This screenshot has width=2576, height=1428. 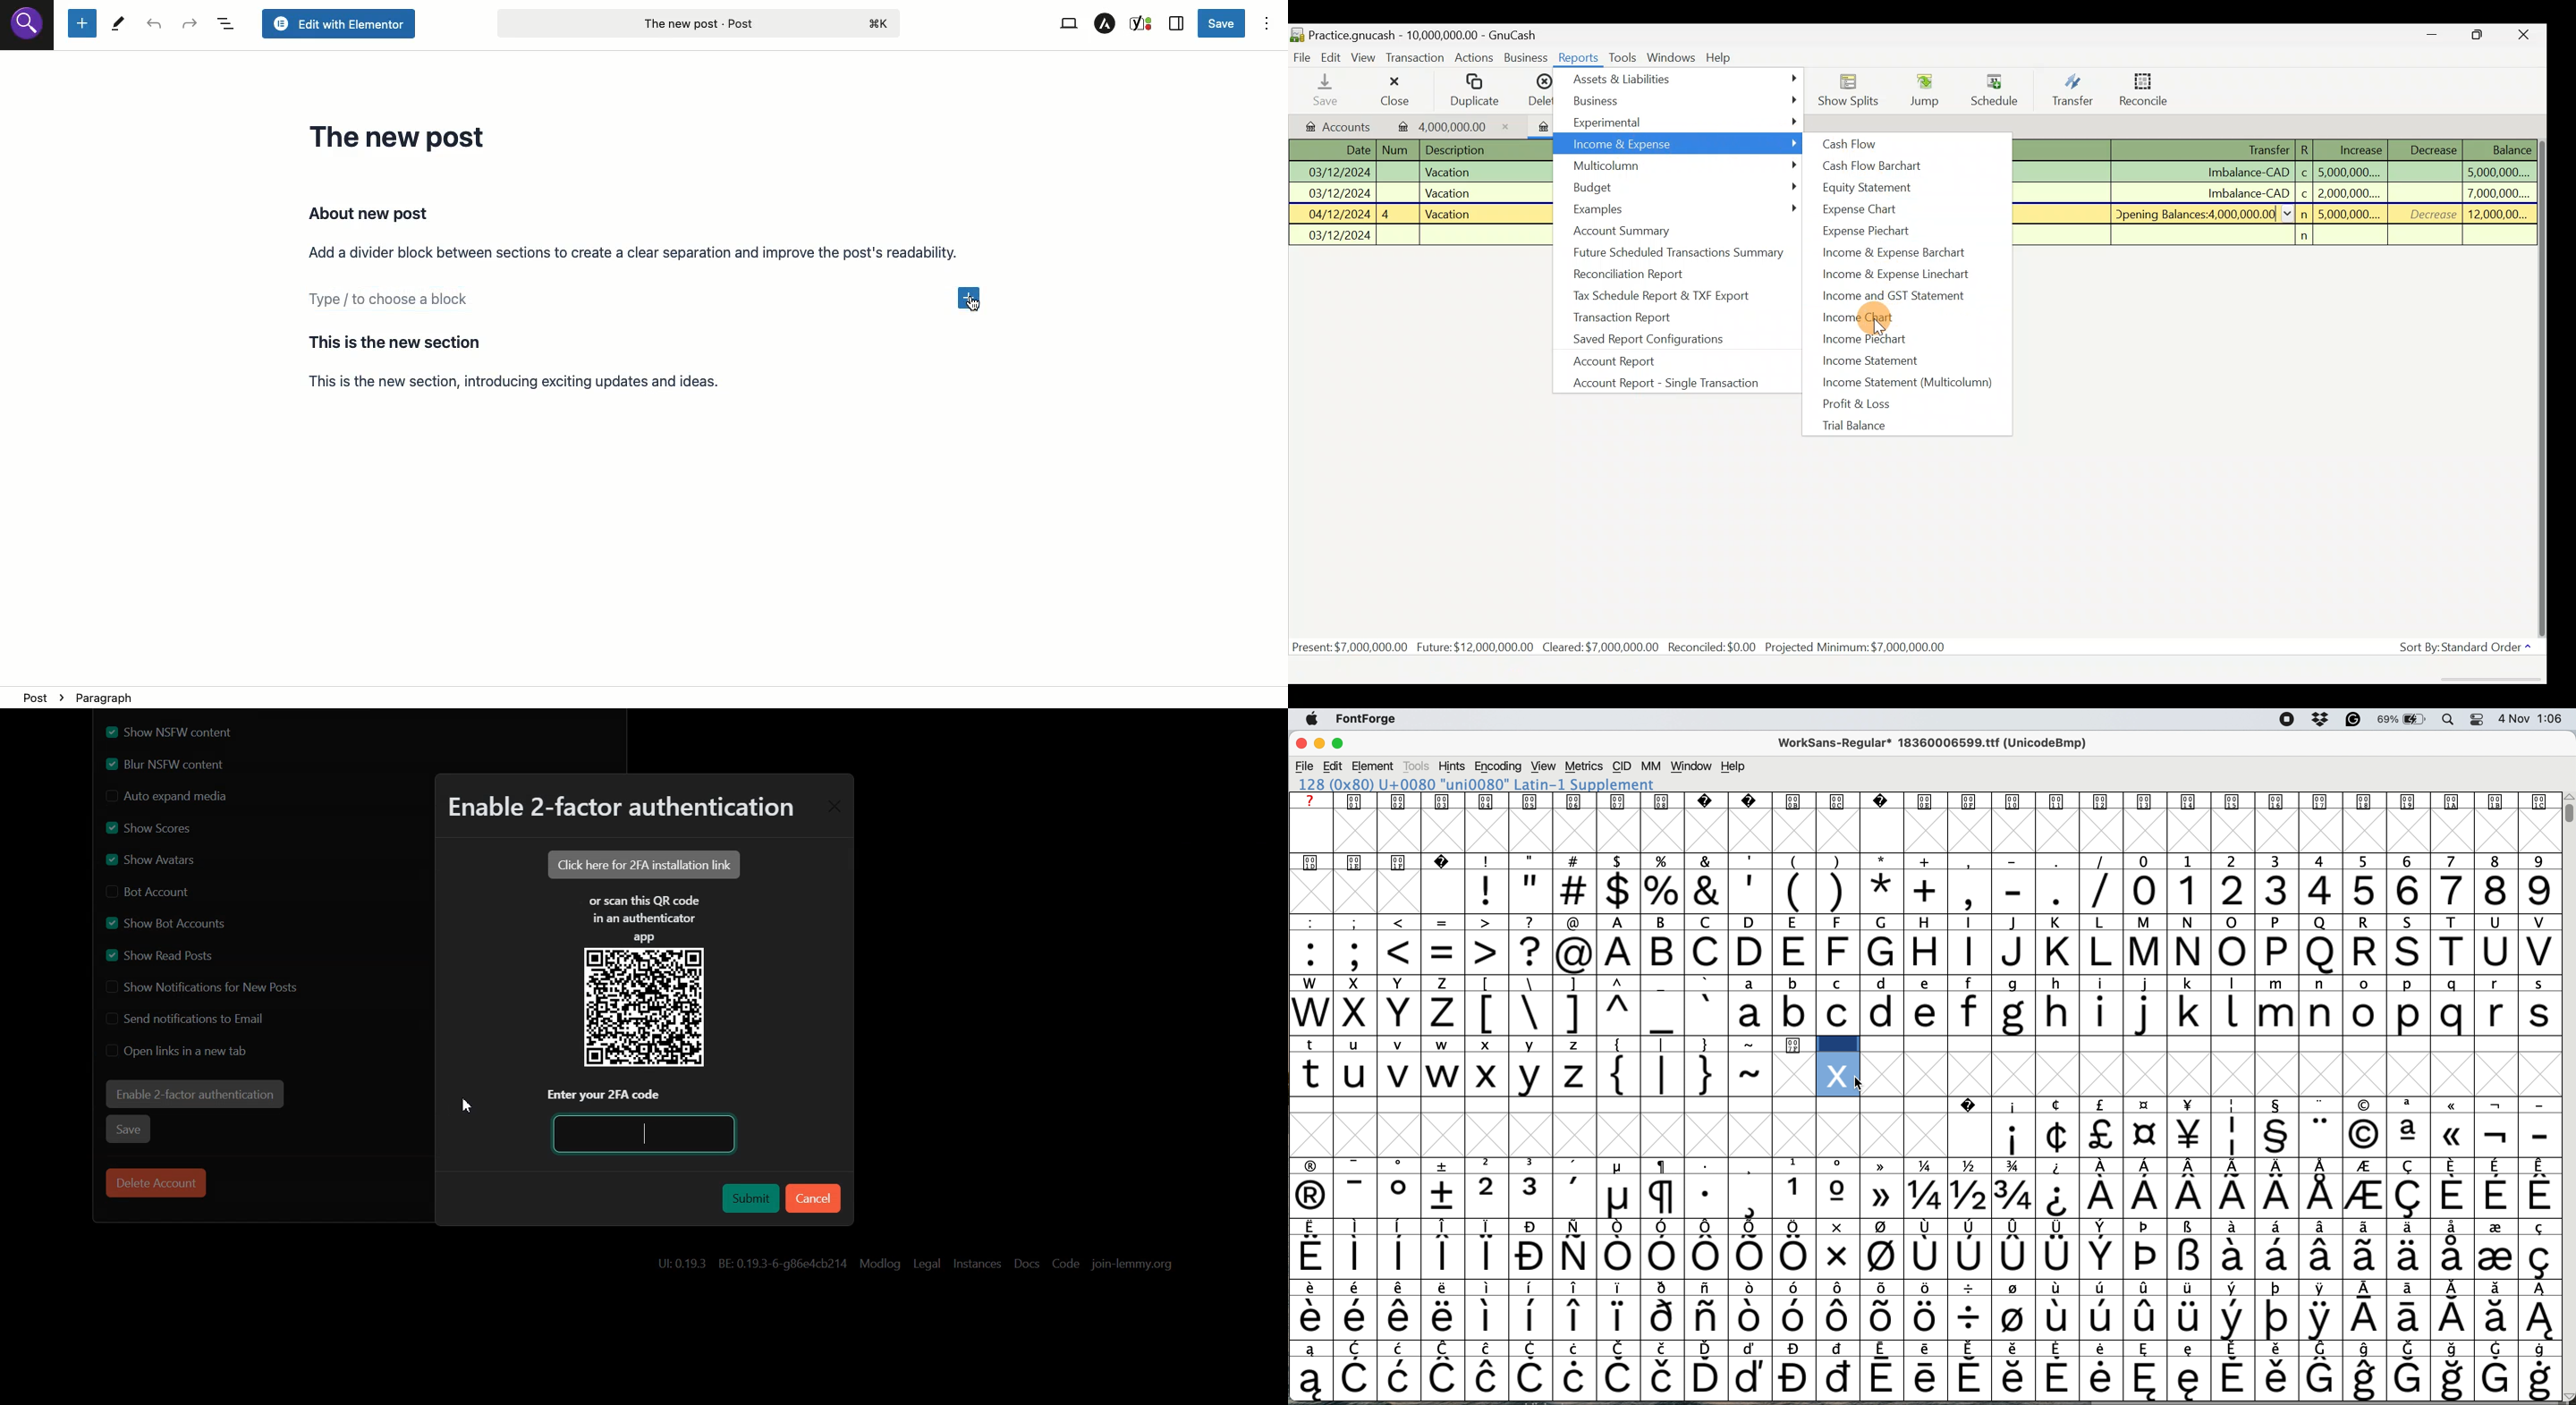 I want to click on Delete Account, so click(x=156, y=1183).